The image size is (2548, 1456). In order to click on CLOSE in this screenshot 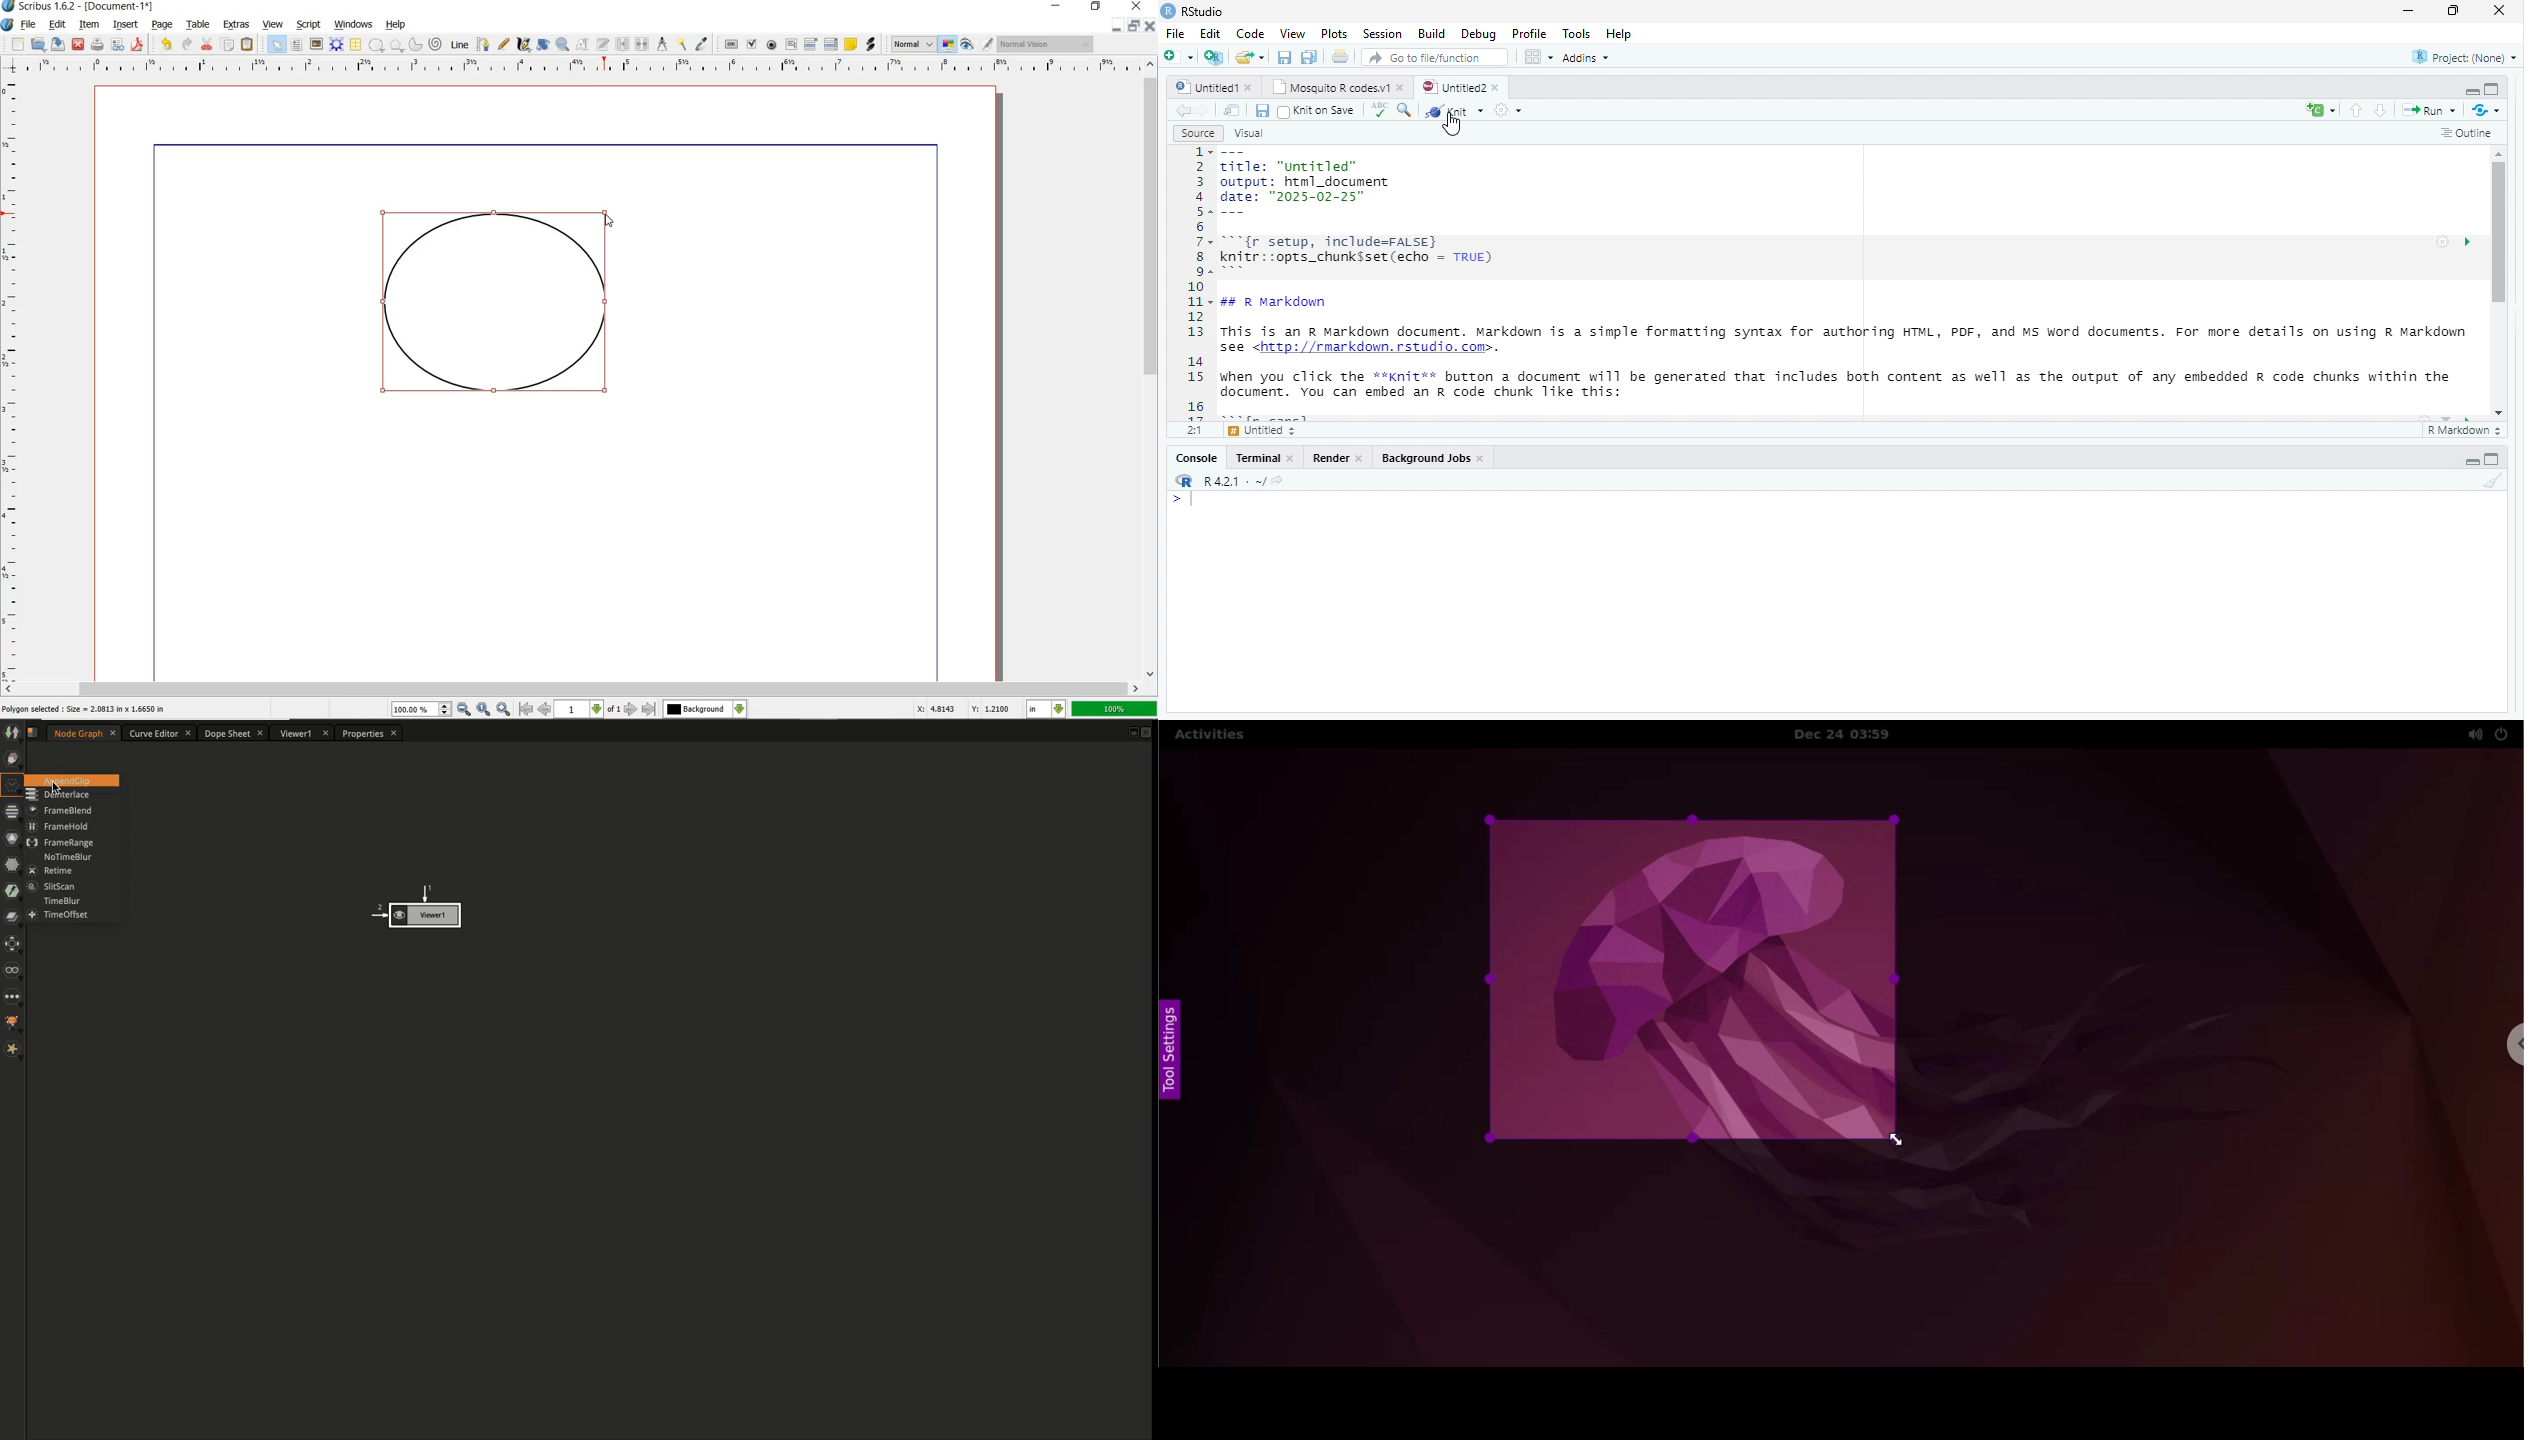, I will do `click(78, 45)`.